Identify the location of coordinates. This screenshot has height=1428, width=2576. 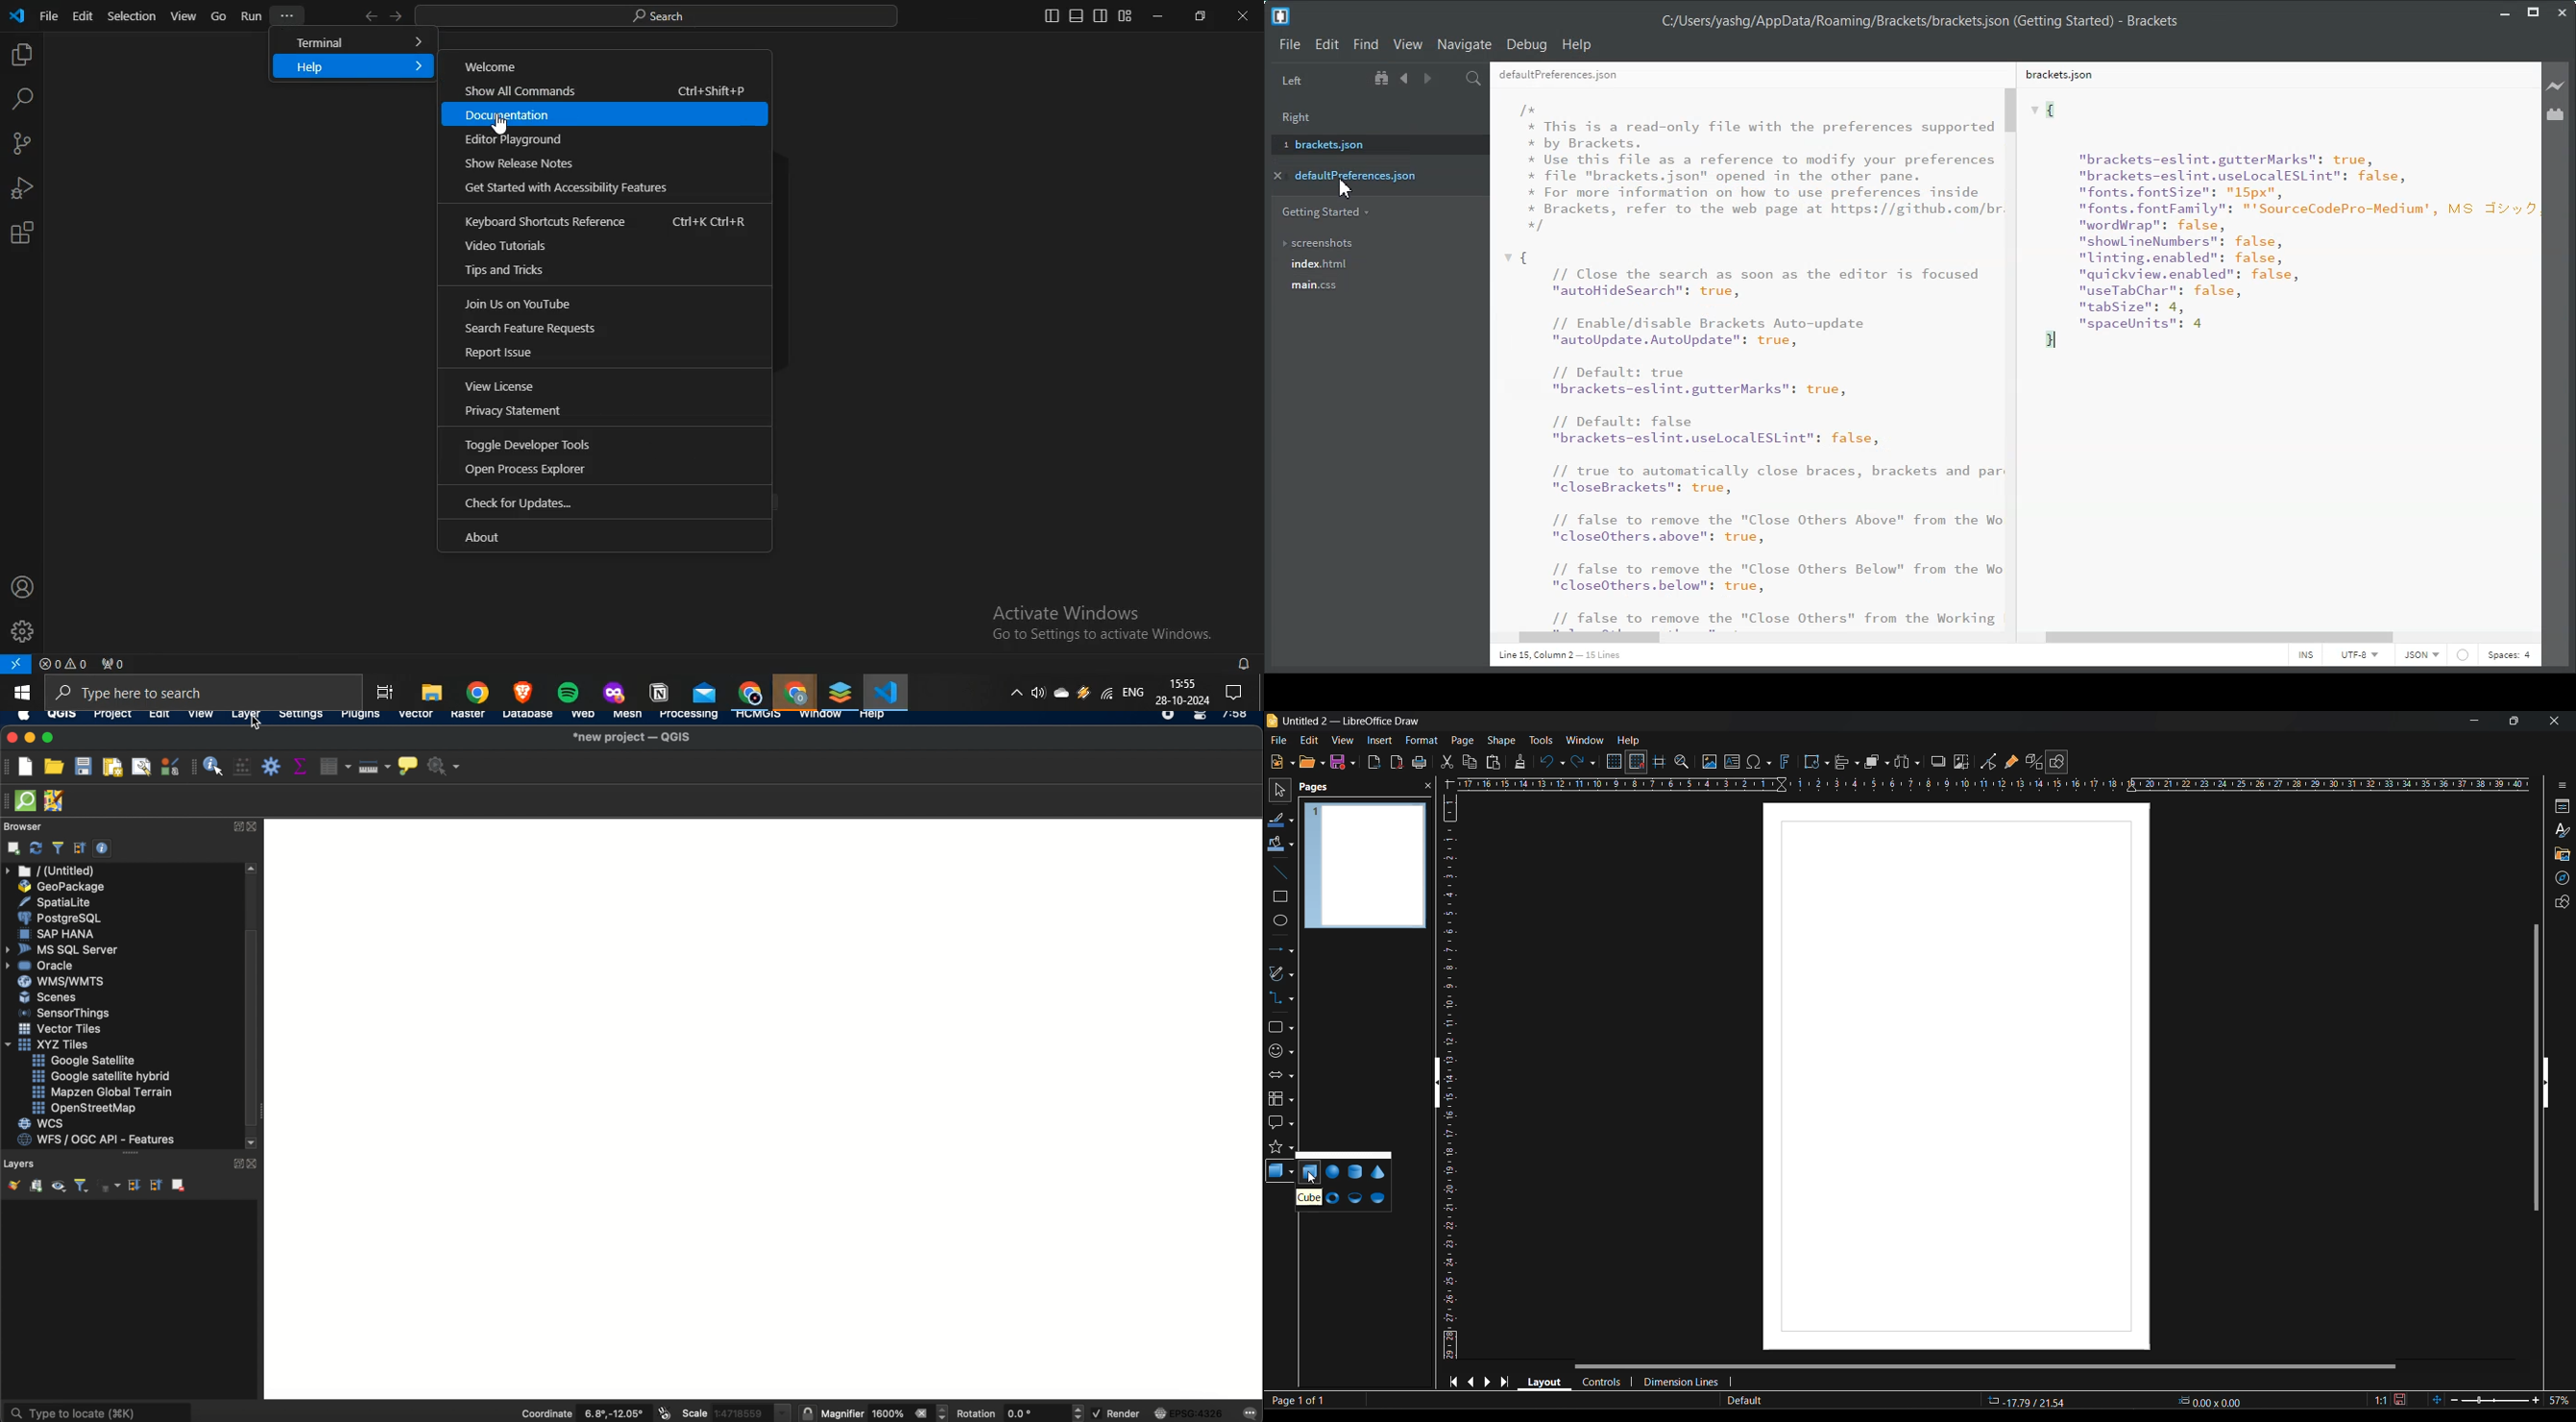
(2122, 1400).